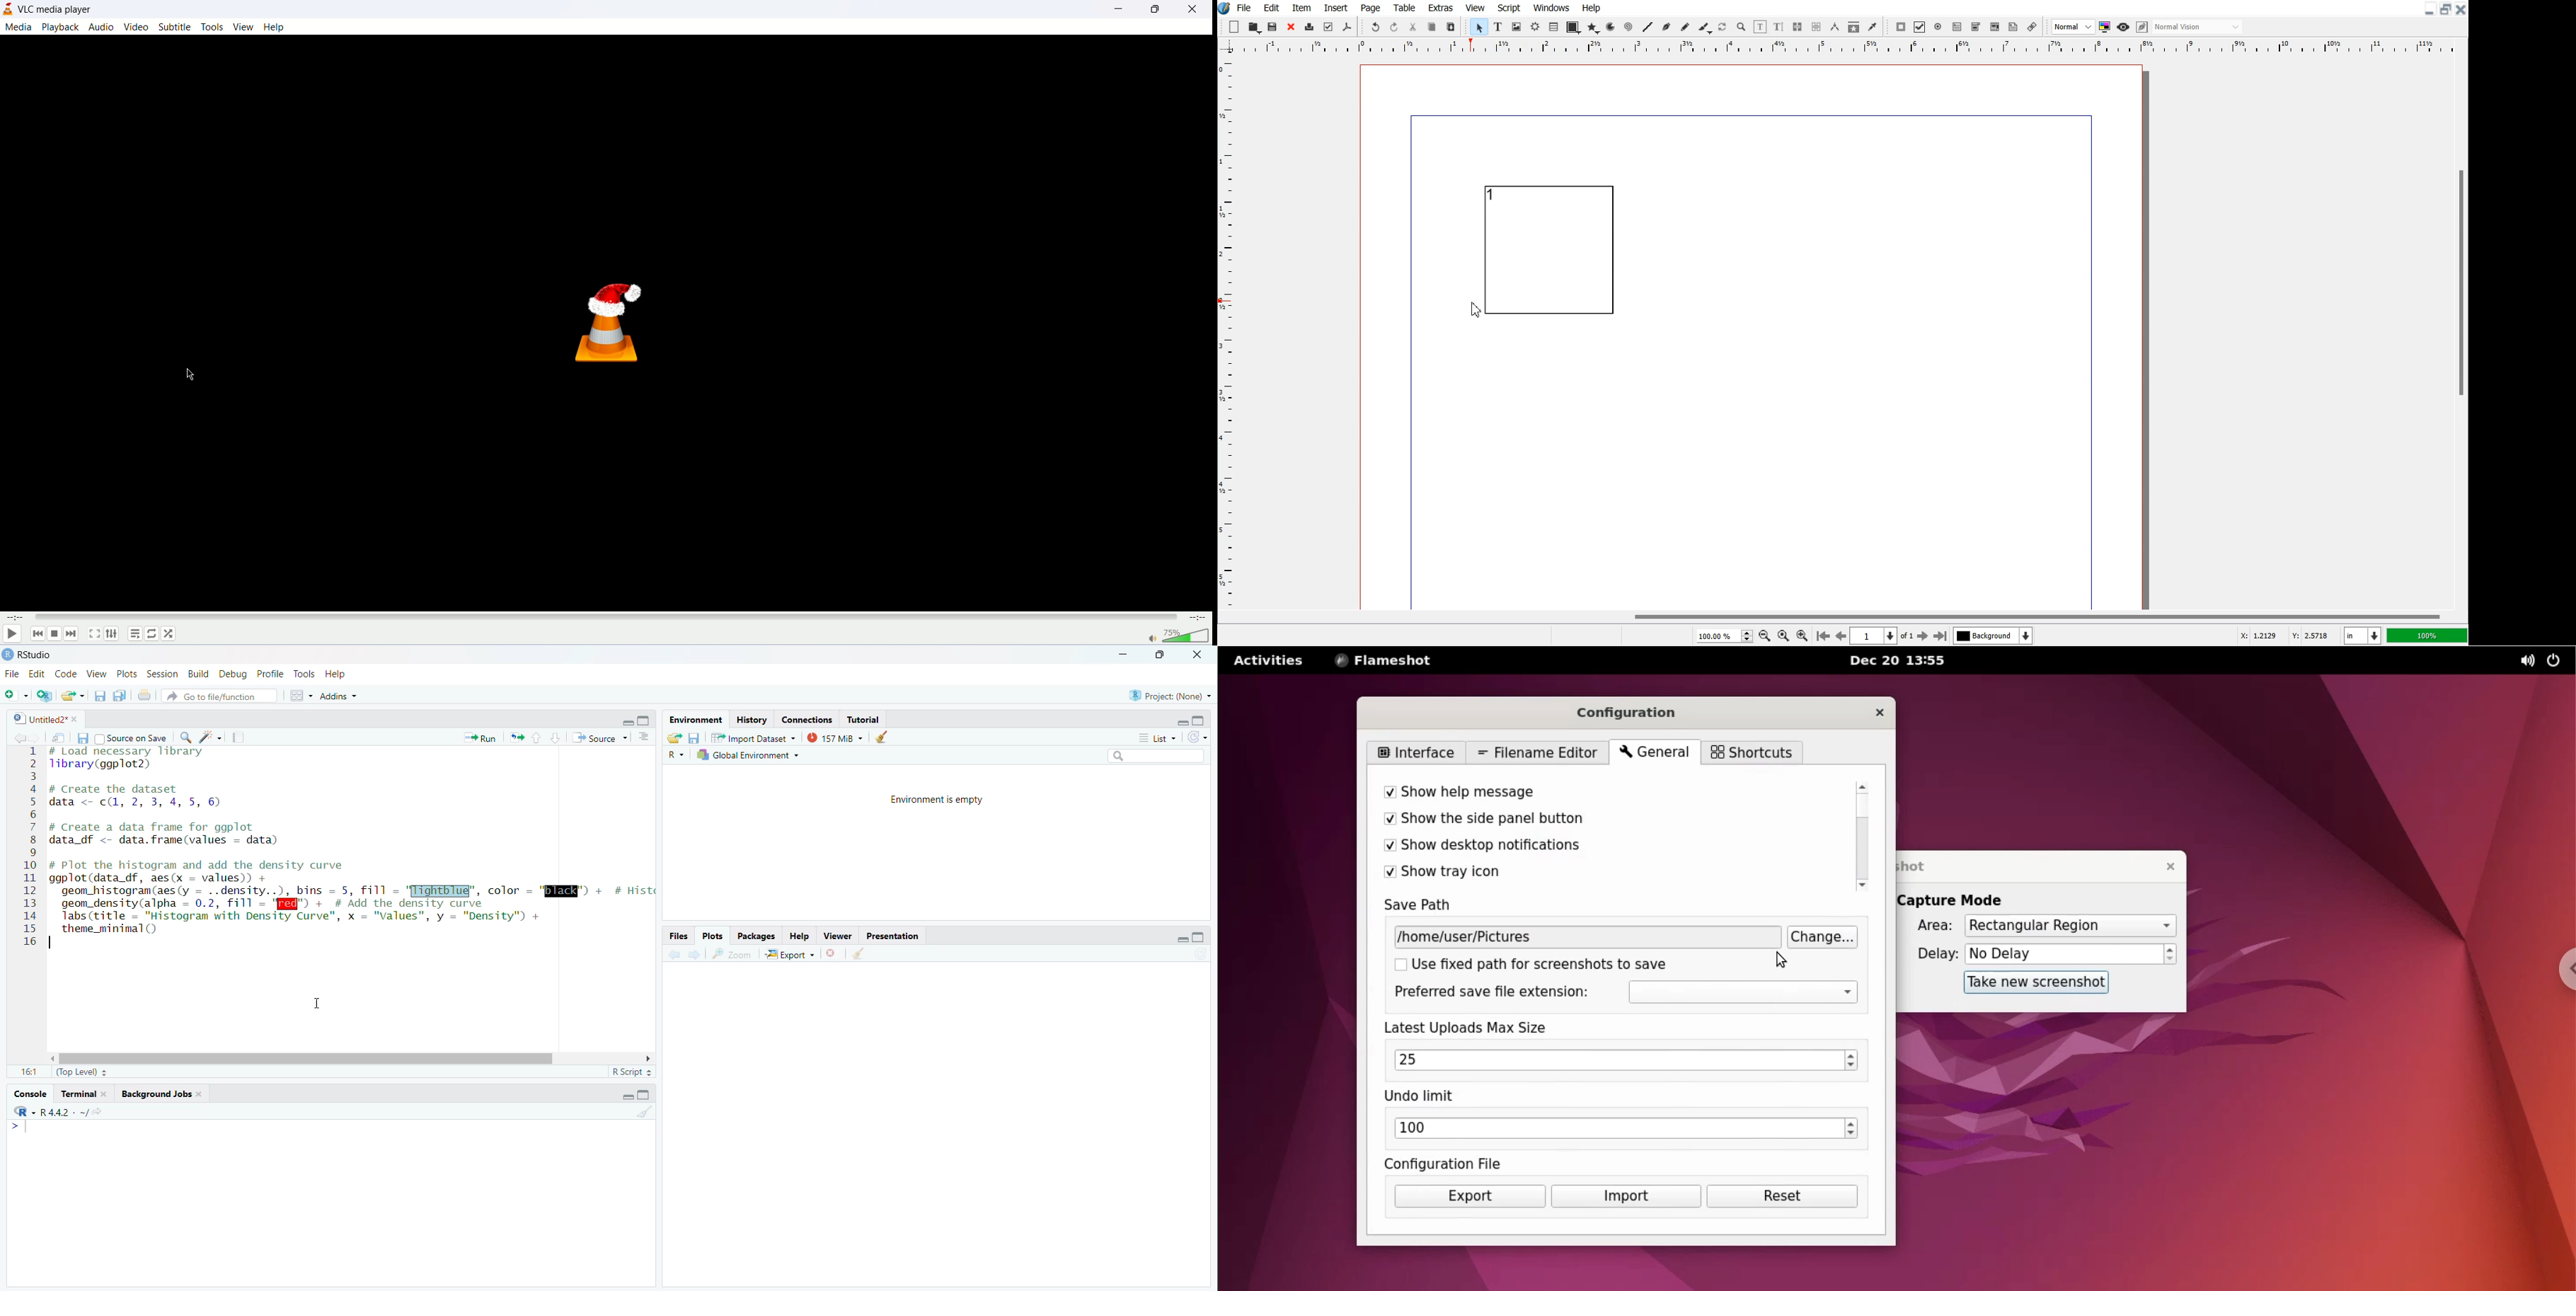  Describe the element at coordinates (674, 737) in the screenshot. I see `load workspace` at that location.